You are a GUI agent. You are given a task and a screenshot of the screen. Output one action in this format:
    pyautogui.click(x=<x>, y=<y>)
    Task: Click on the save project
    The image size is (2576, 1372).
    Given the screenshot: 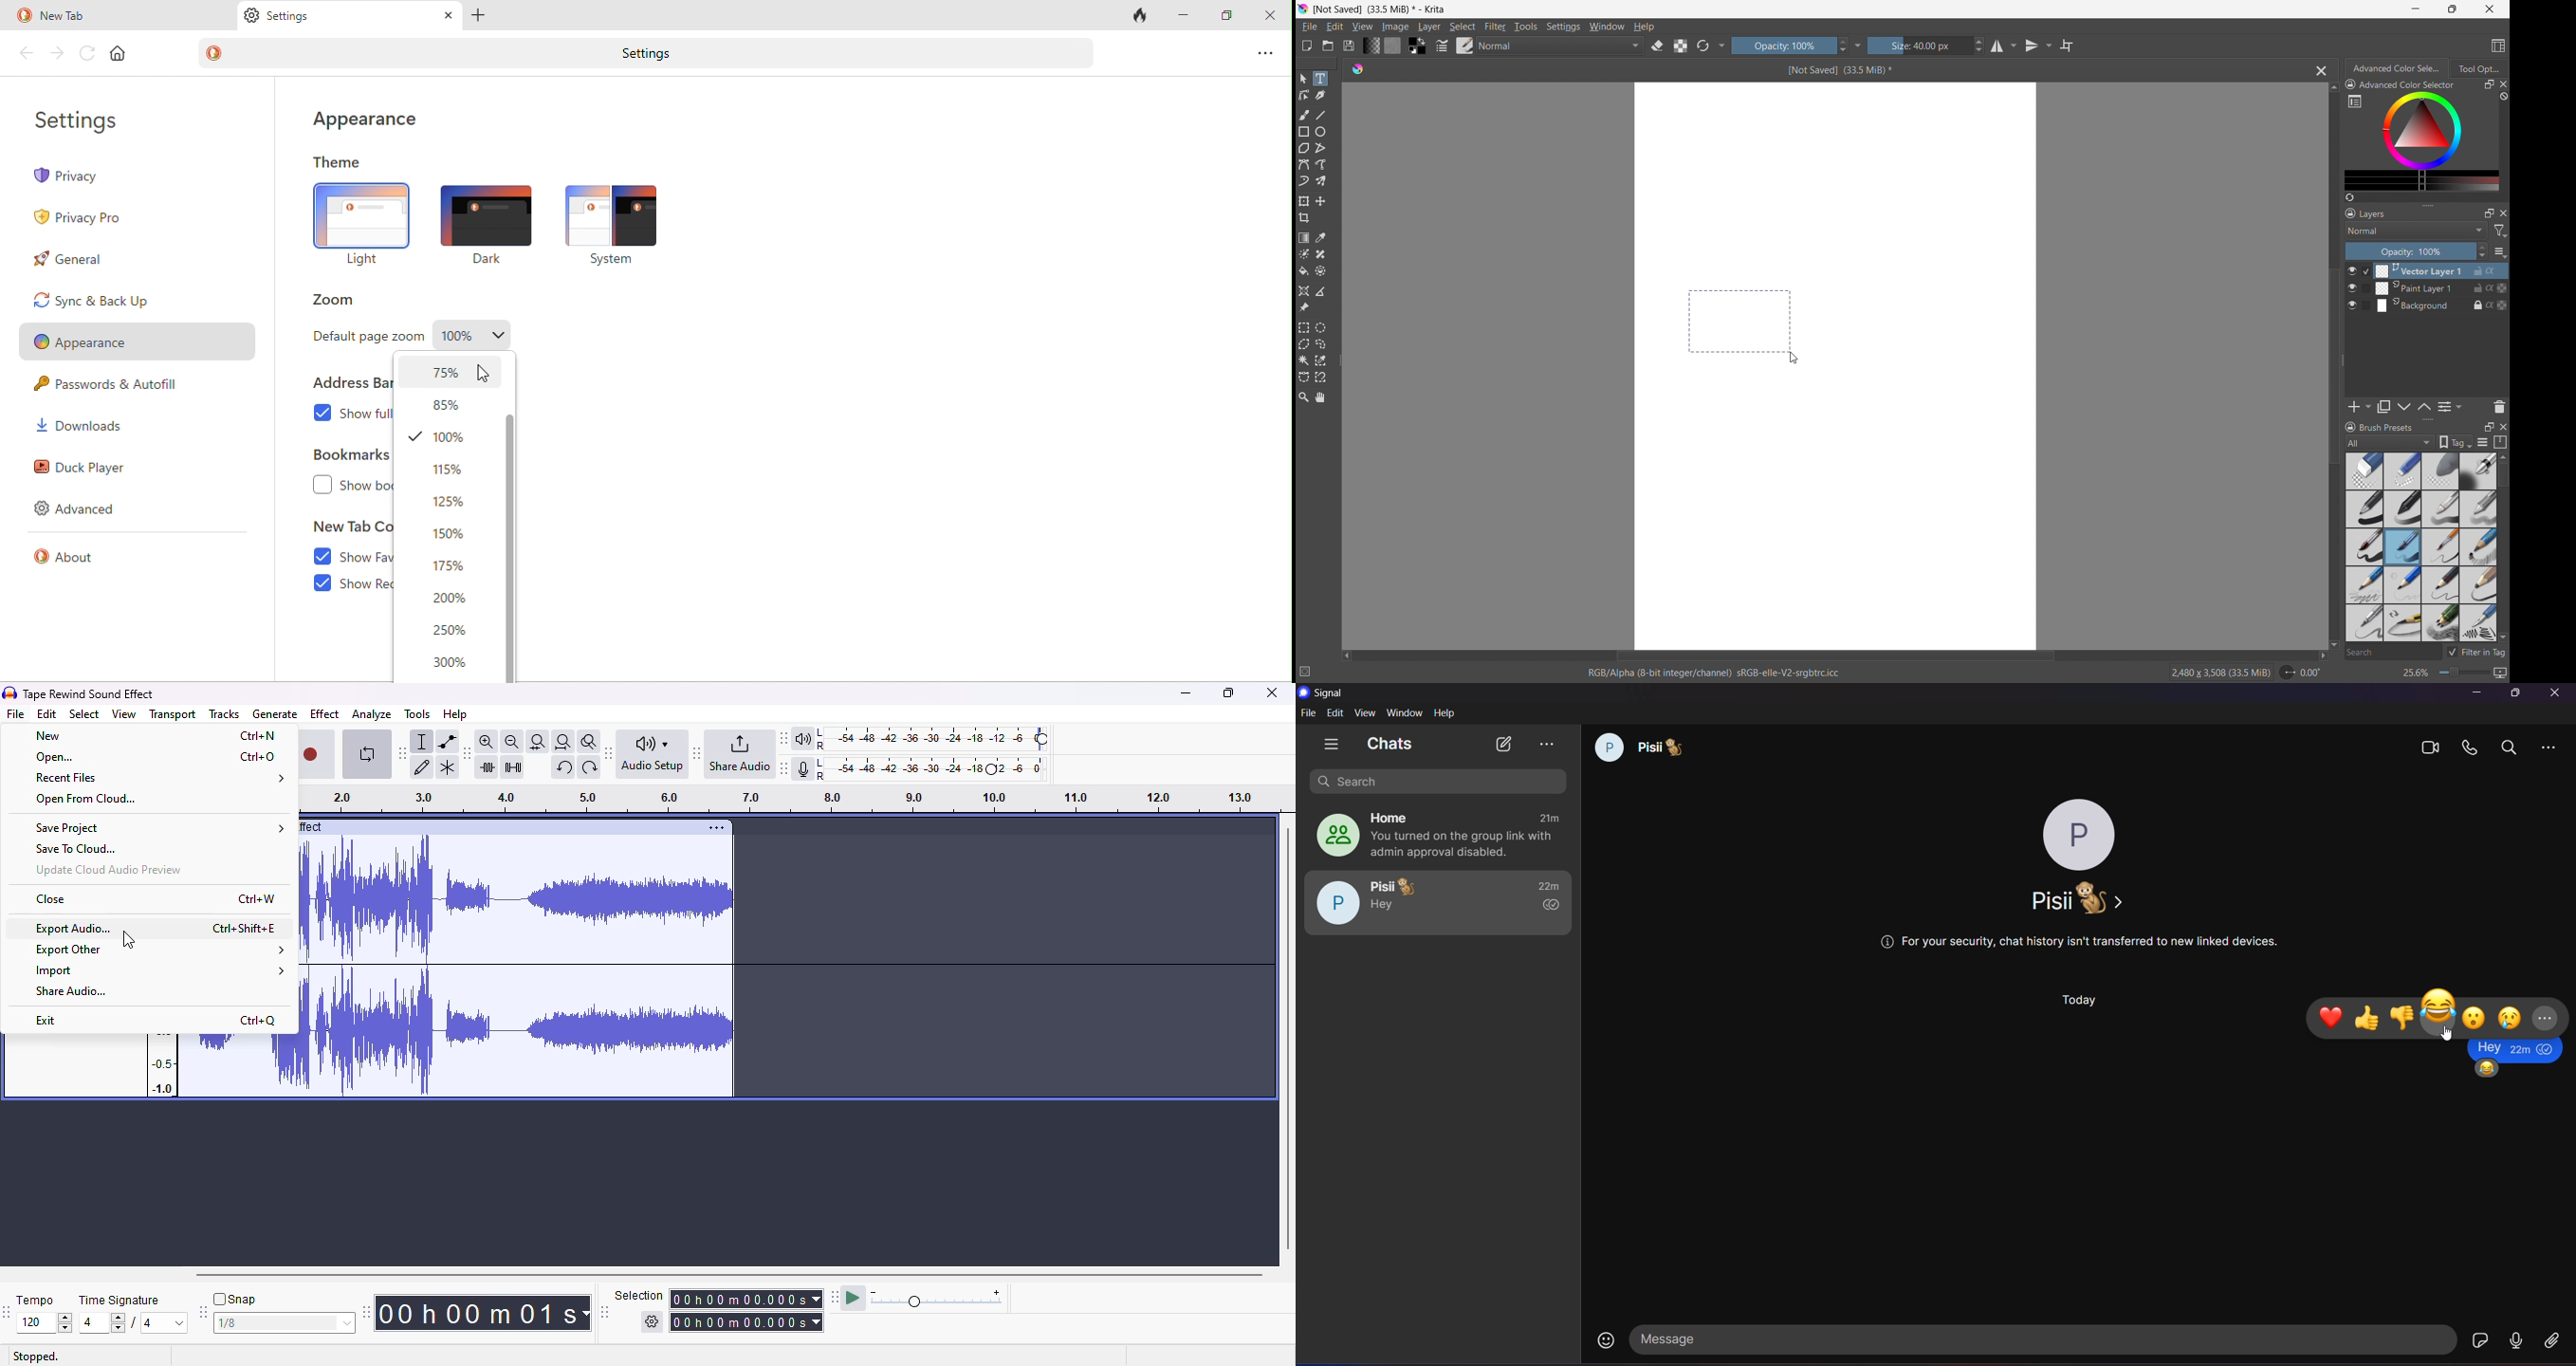 What is the action you would take?
    pyautogui.click(x=156, y=828)
    